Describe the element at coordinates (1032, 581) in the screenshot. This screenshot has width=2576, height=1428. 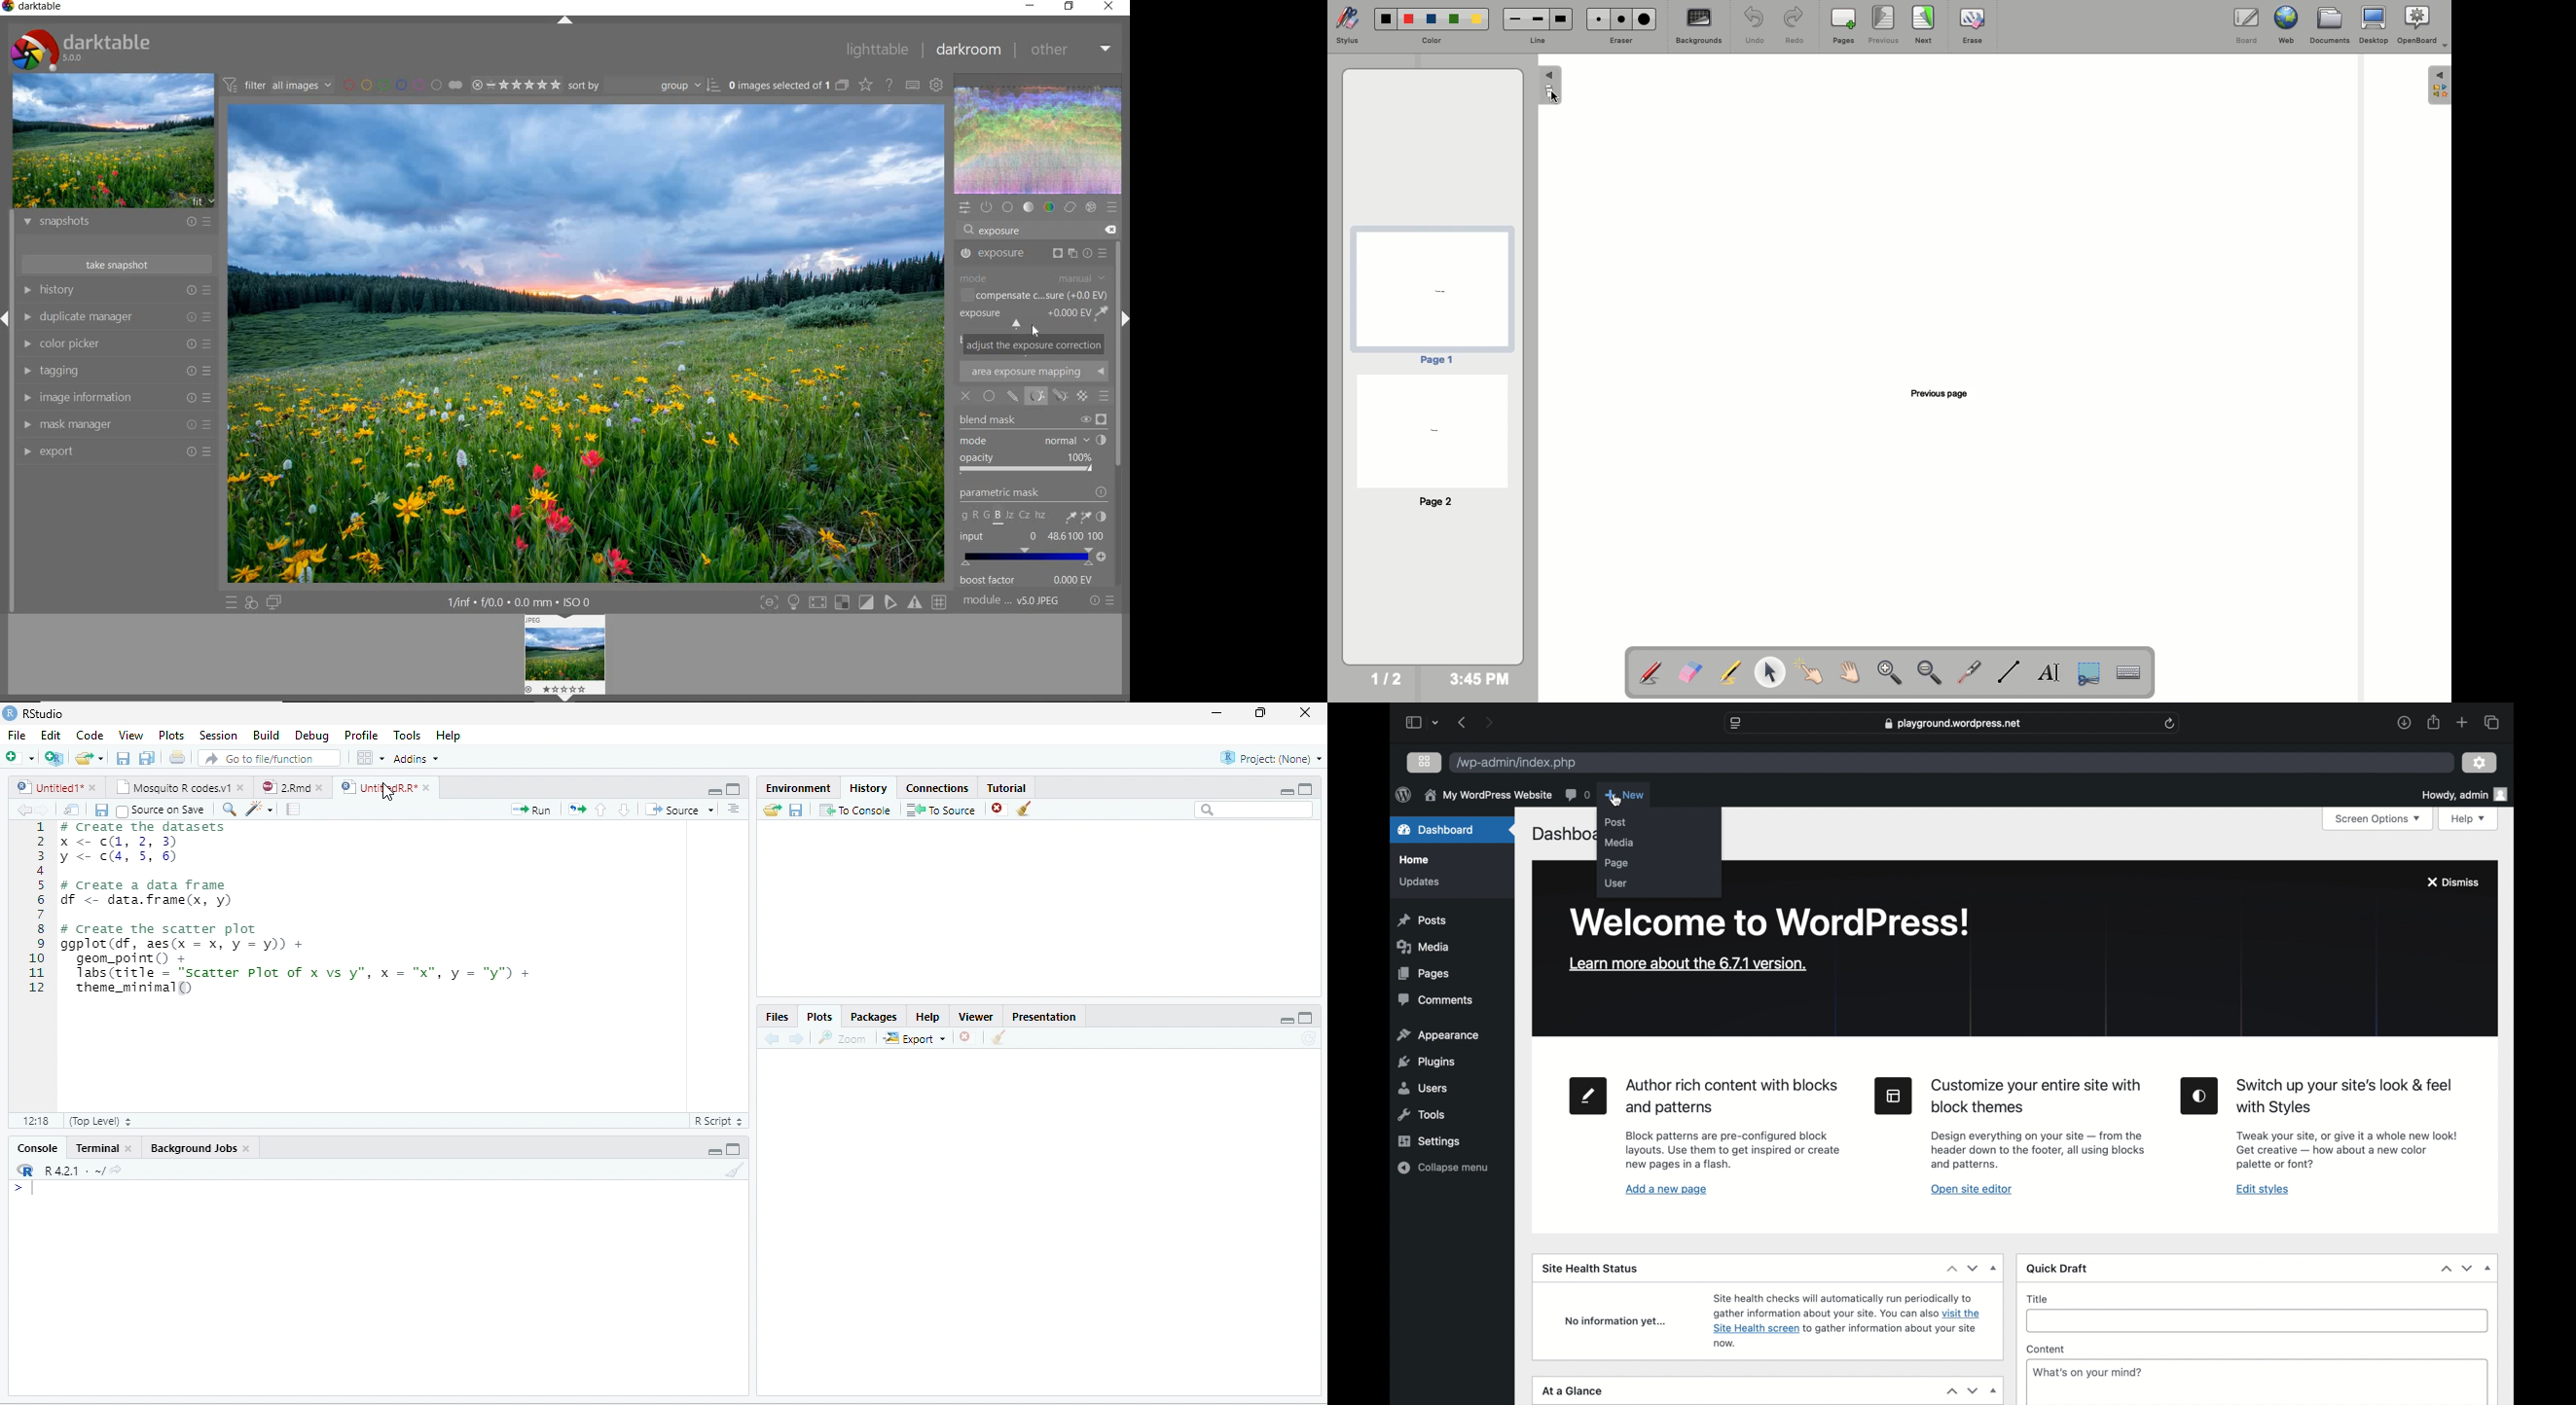
I see `boost factor` at that location.